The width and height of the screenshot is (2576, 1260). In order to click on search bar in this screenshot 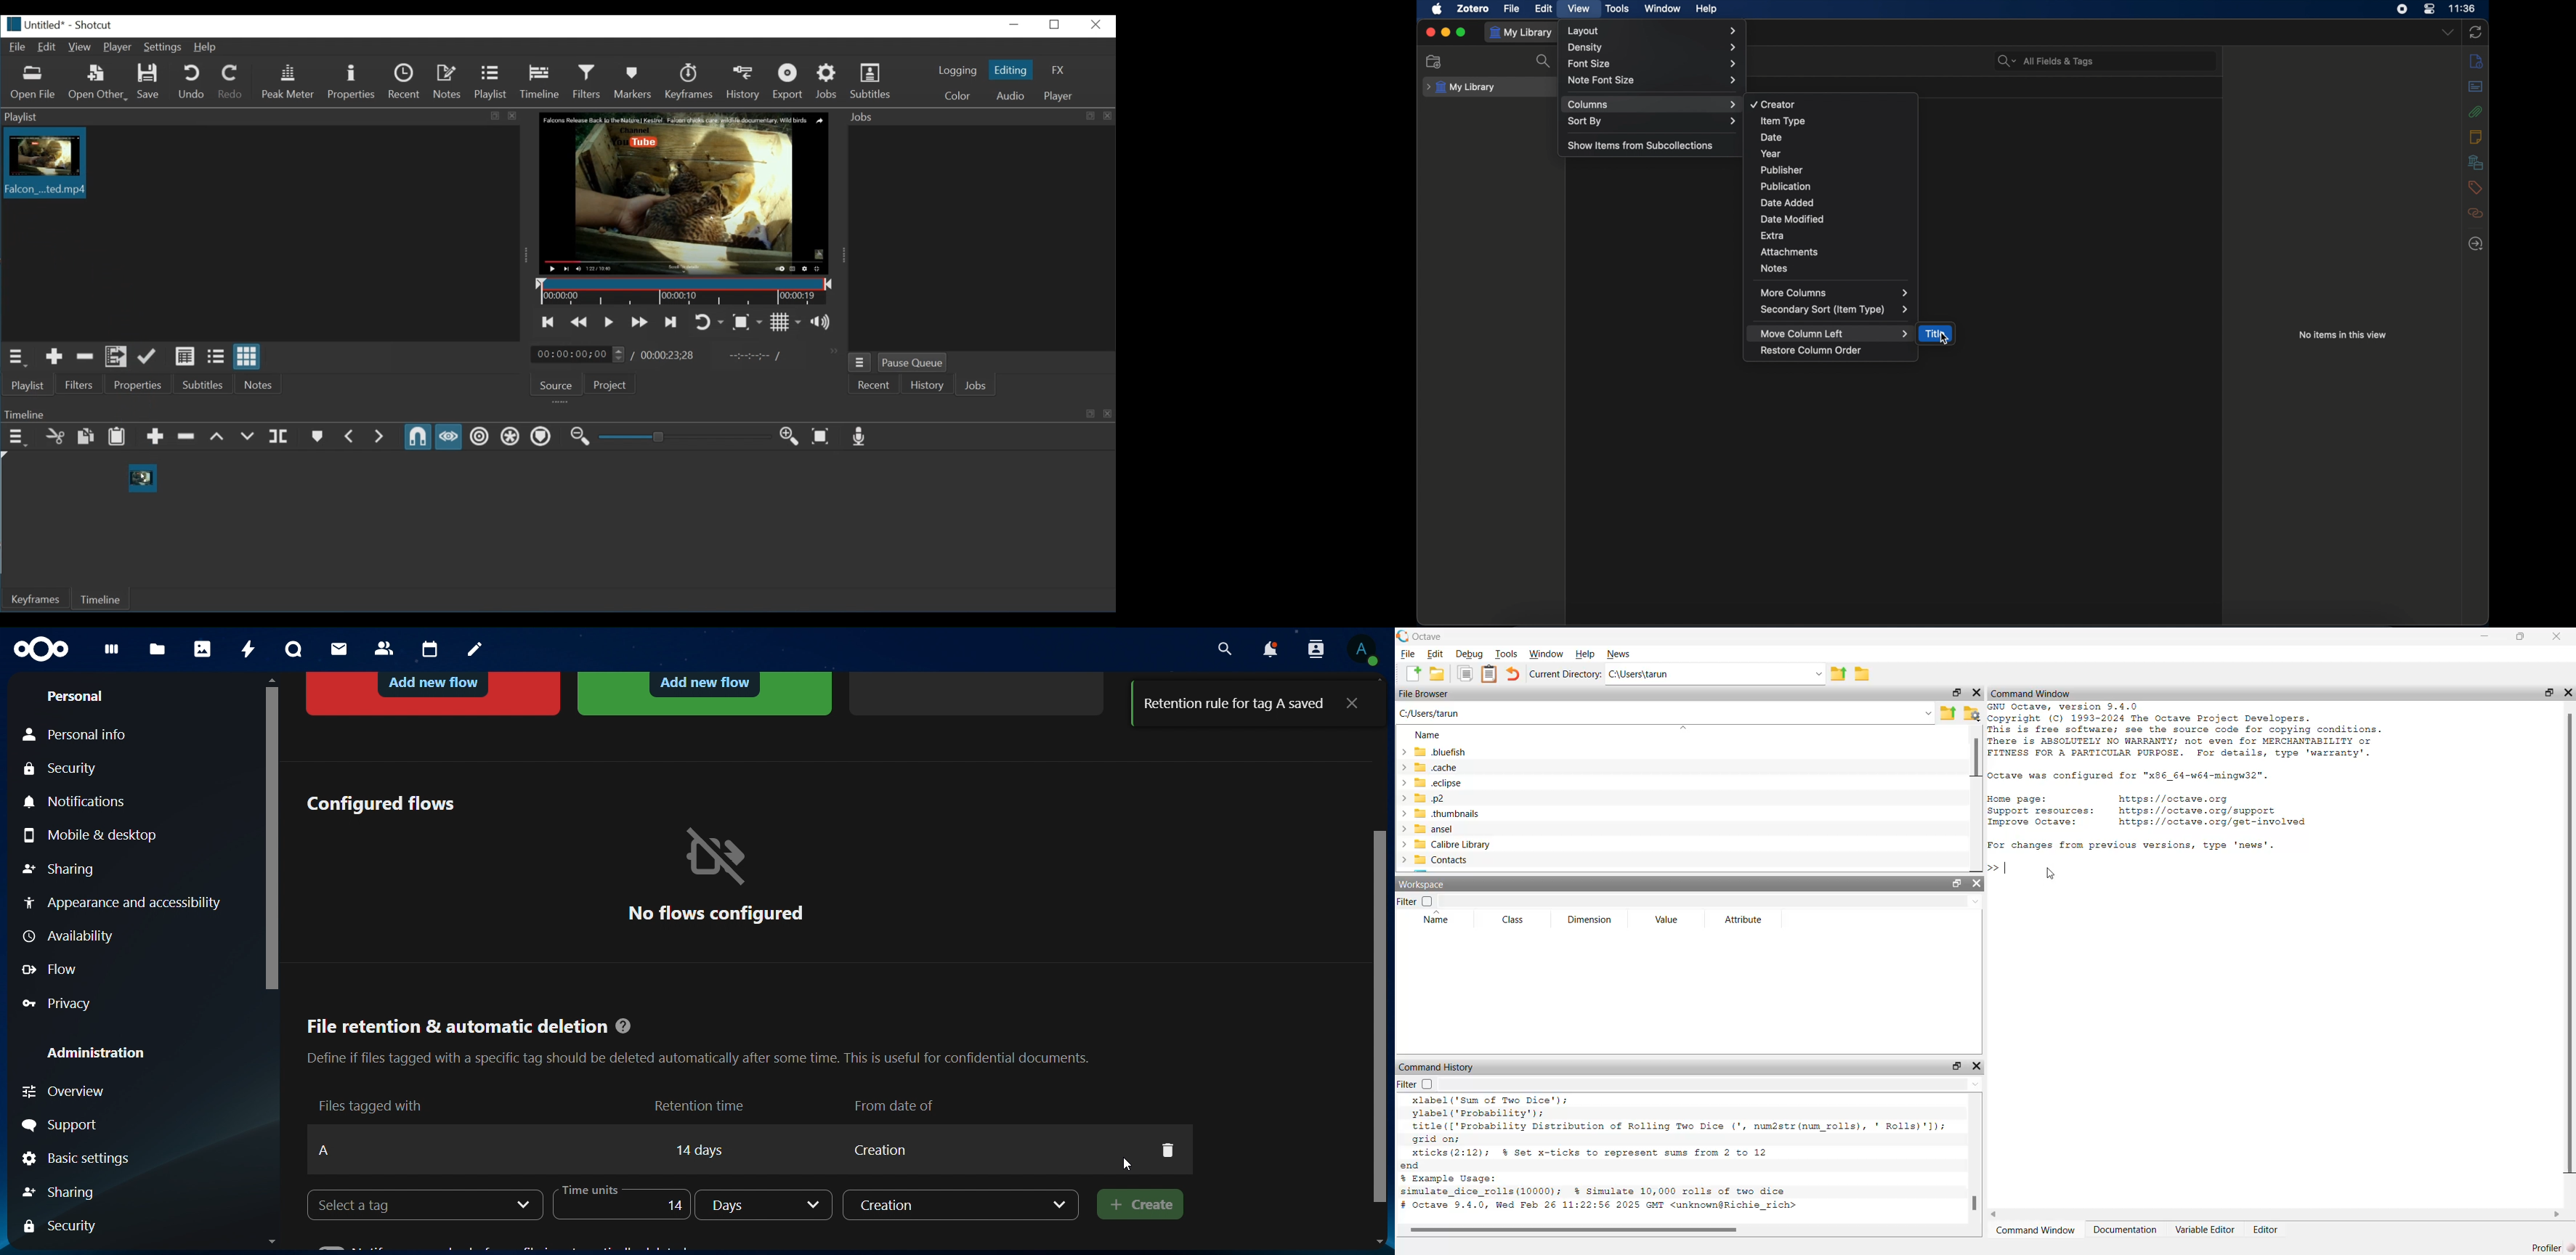, I will do `click(2046, 62)`.